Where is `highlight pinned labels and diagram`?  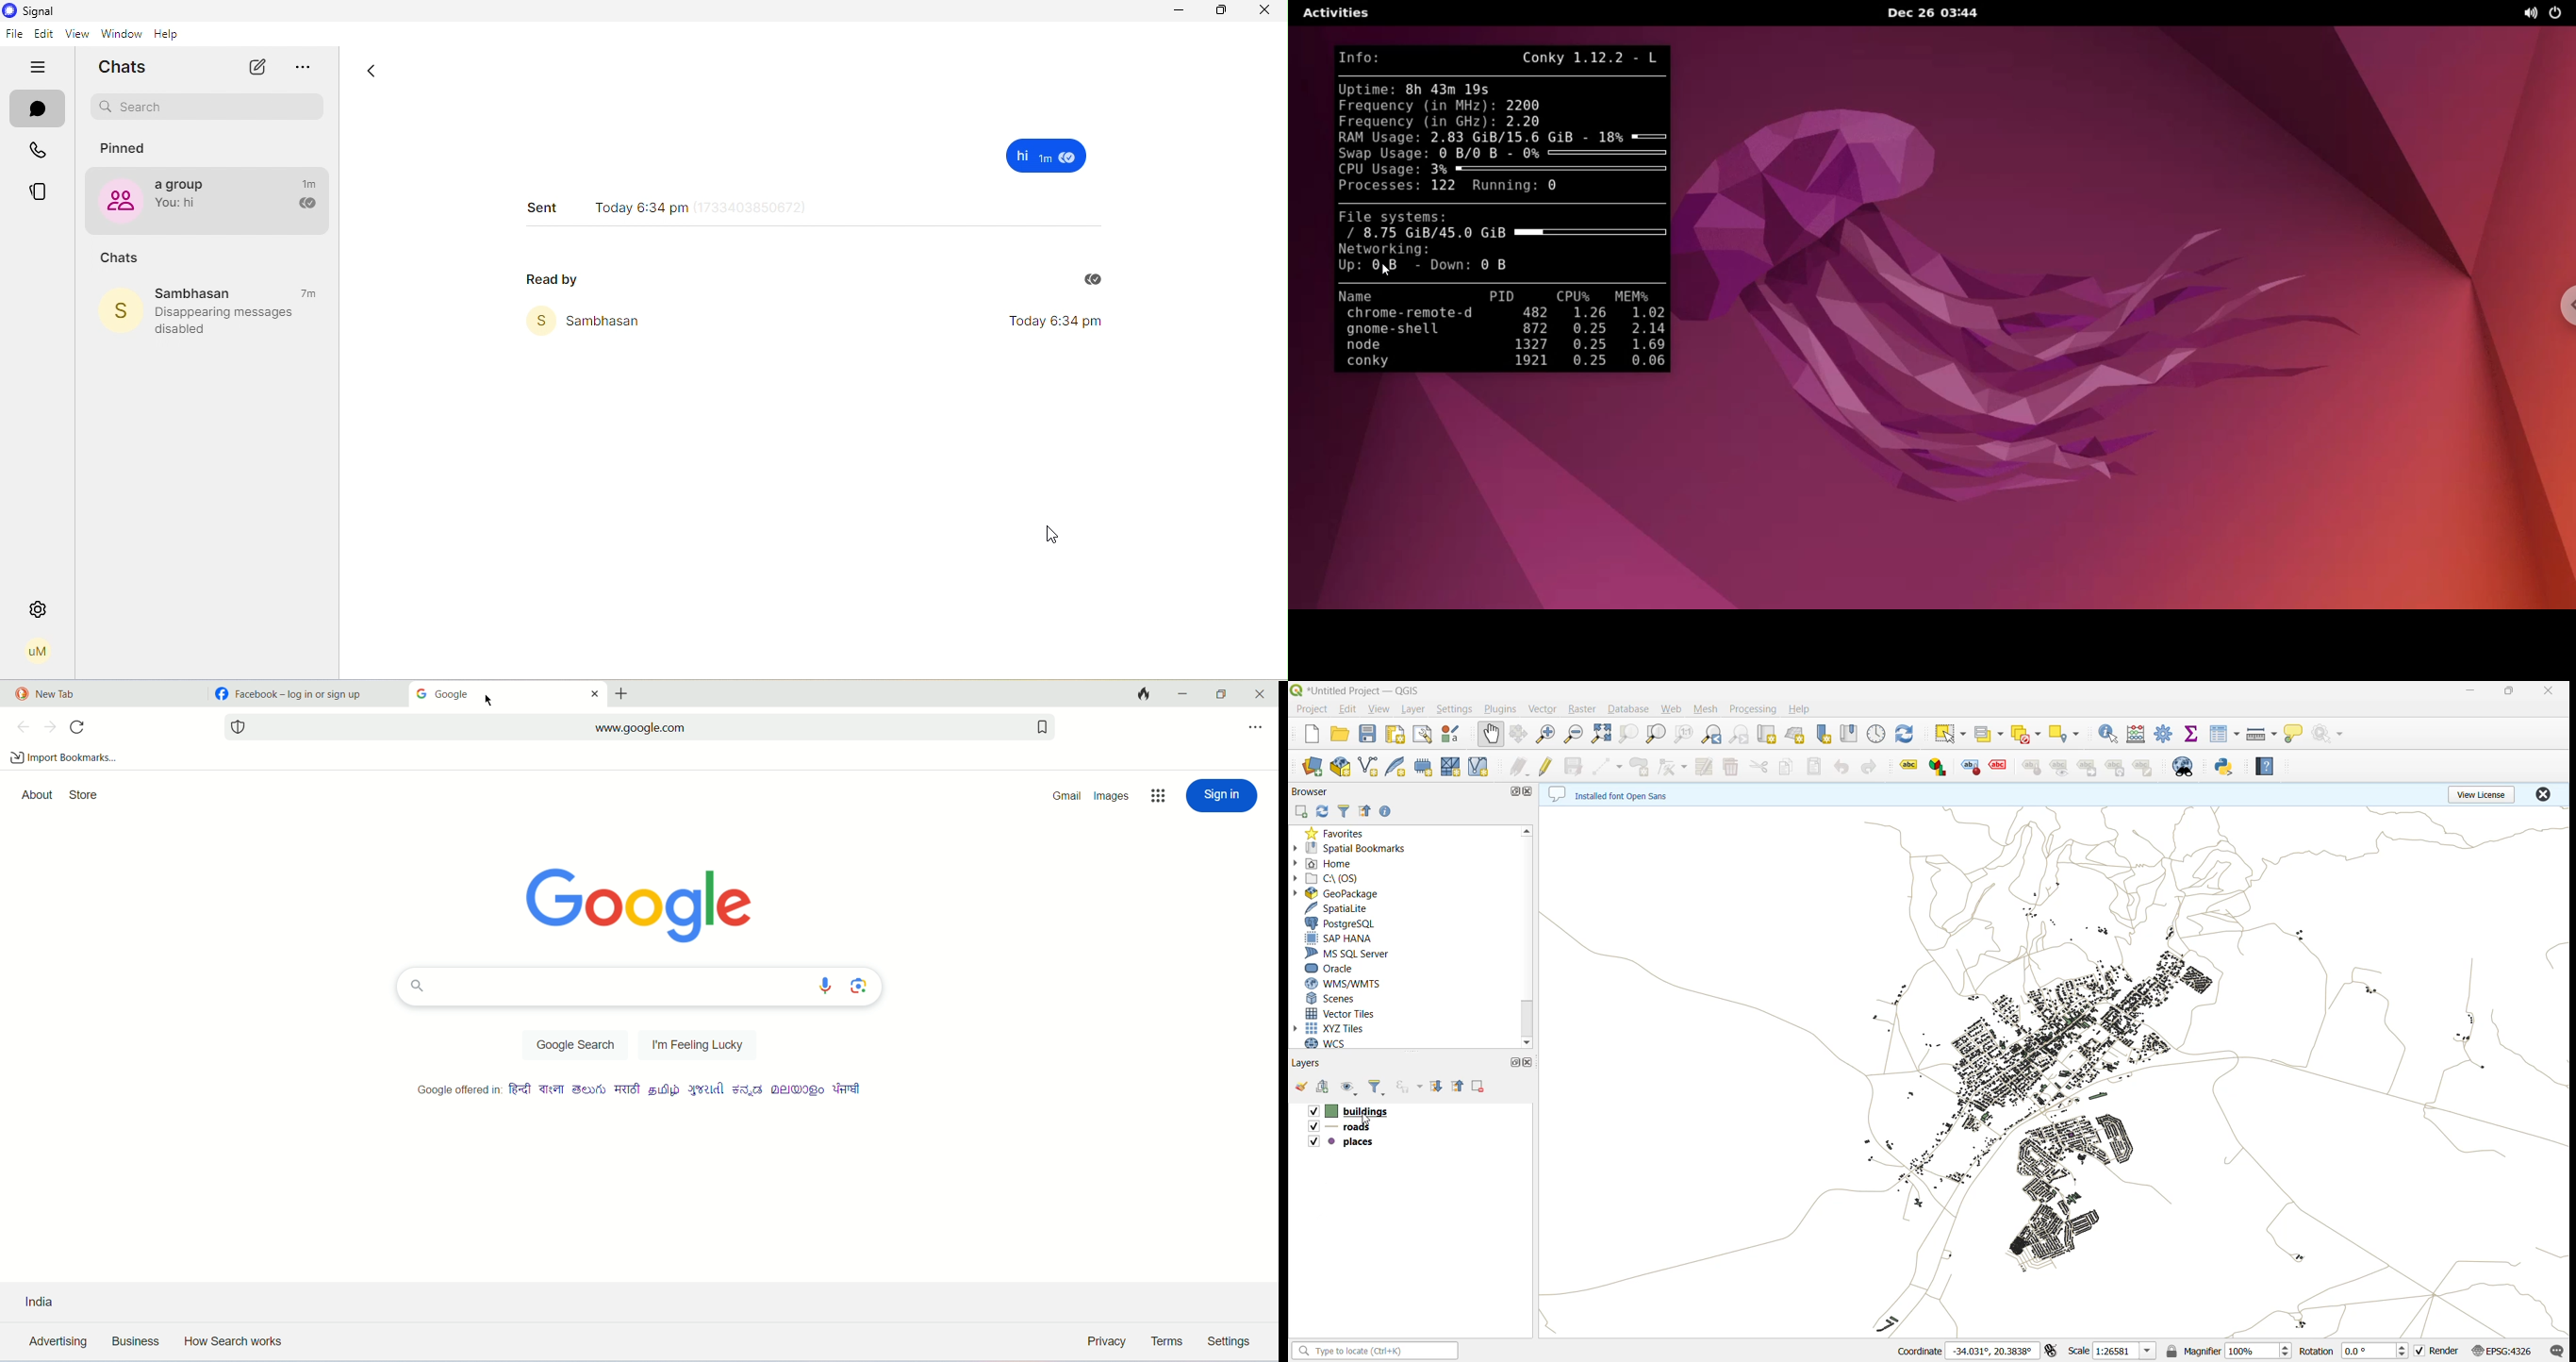
highlight pinned labels and diagram is located at coordinates (1969, 764).